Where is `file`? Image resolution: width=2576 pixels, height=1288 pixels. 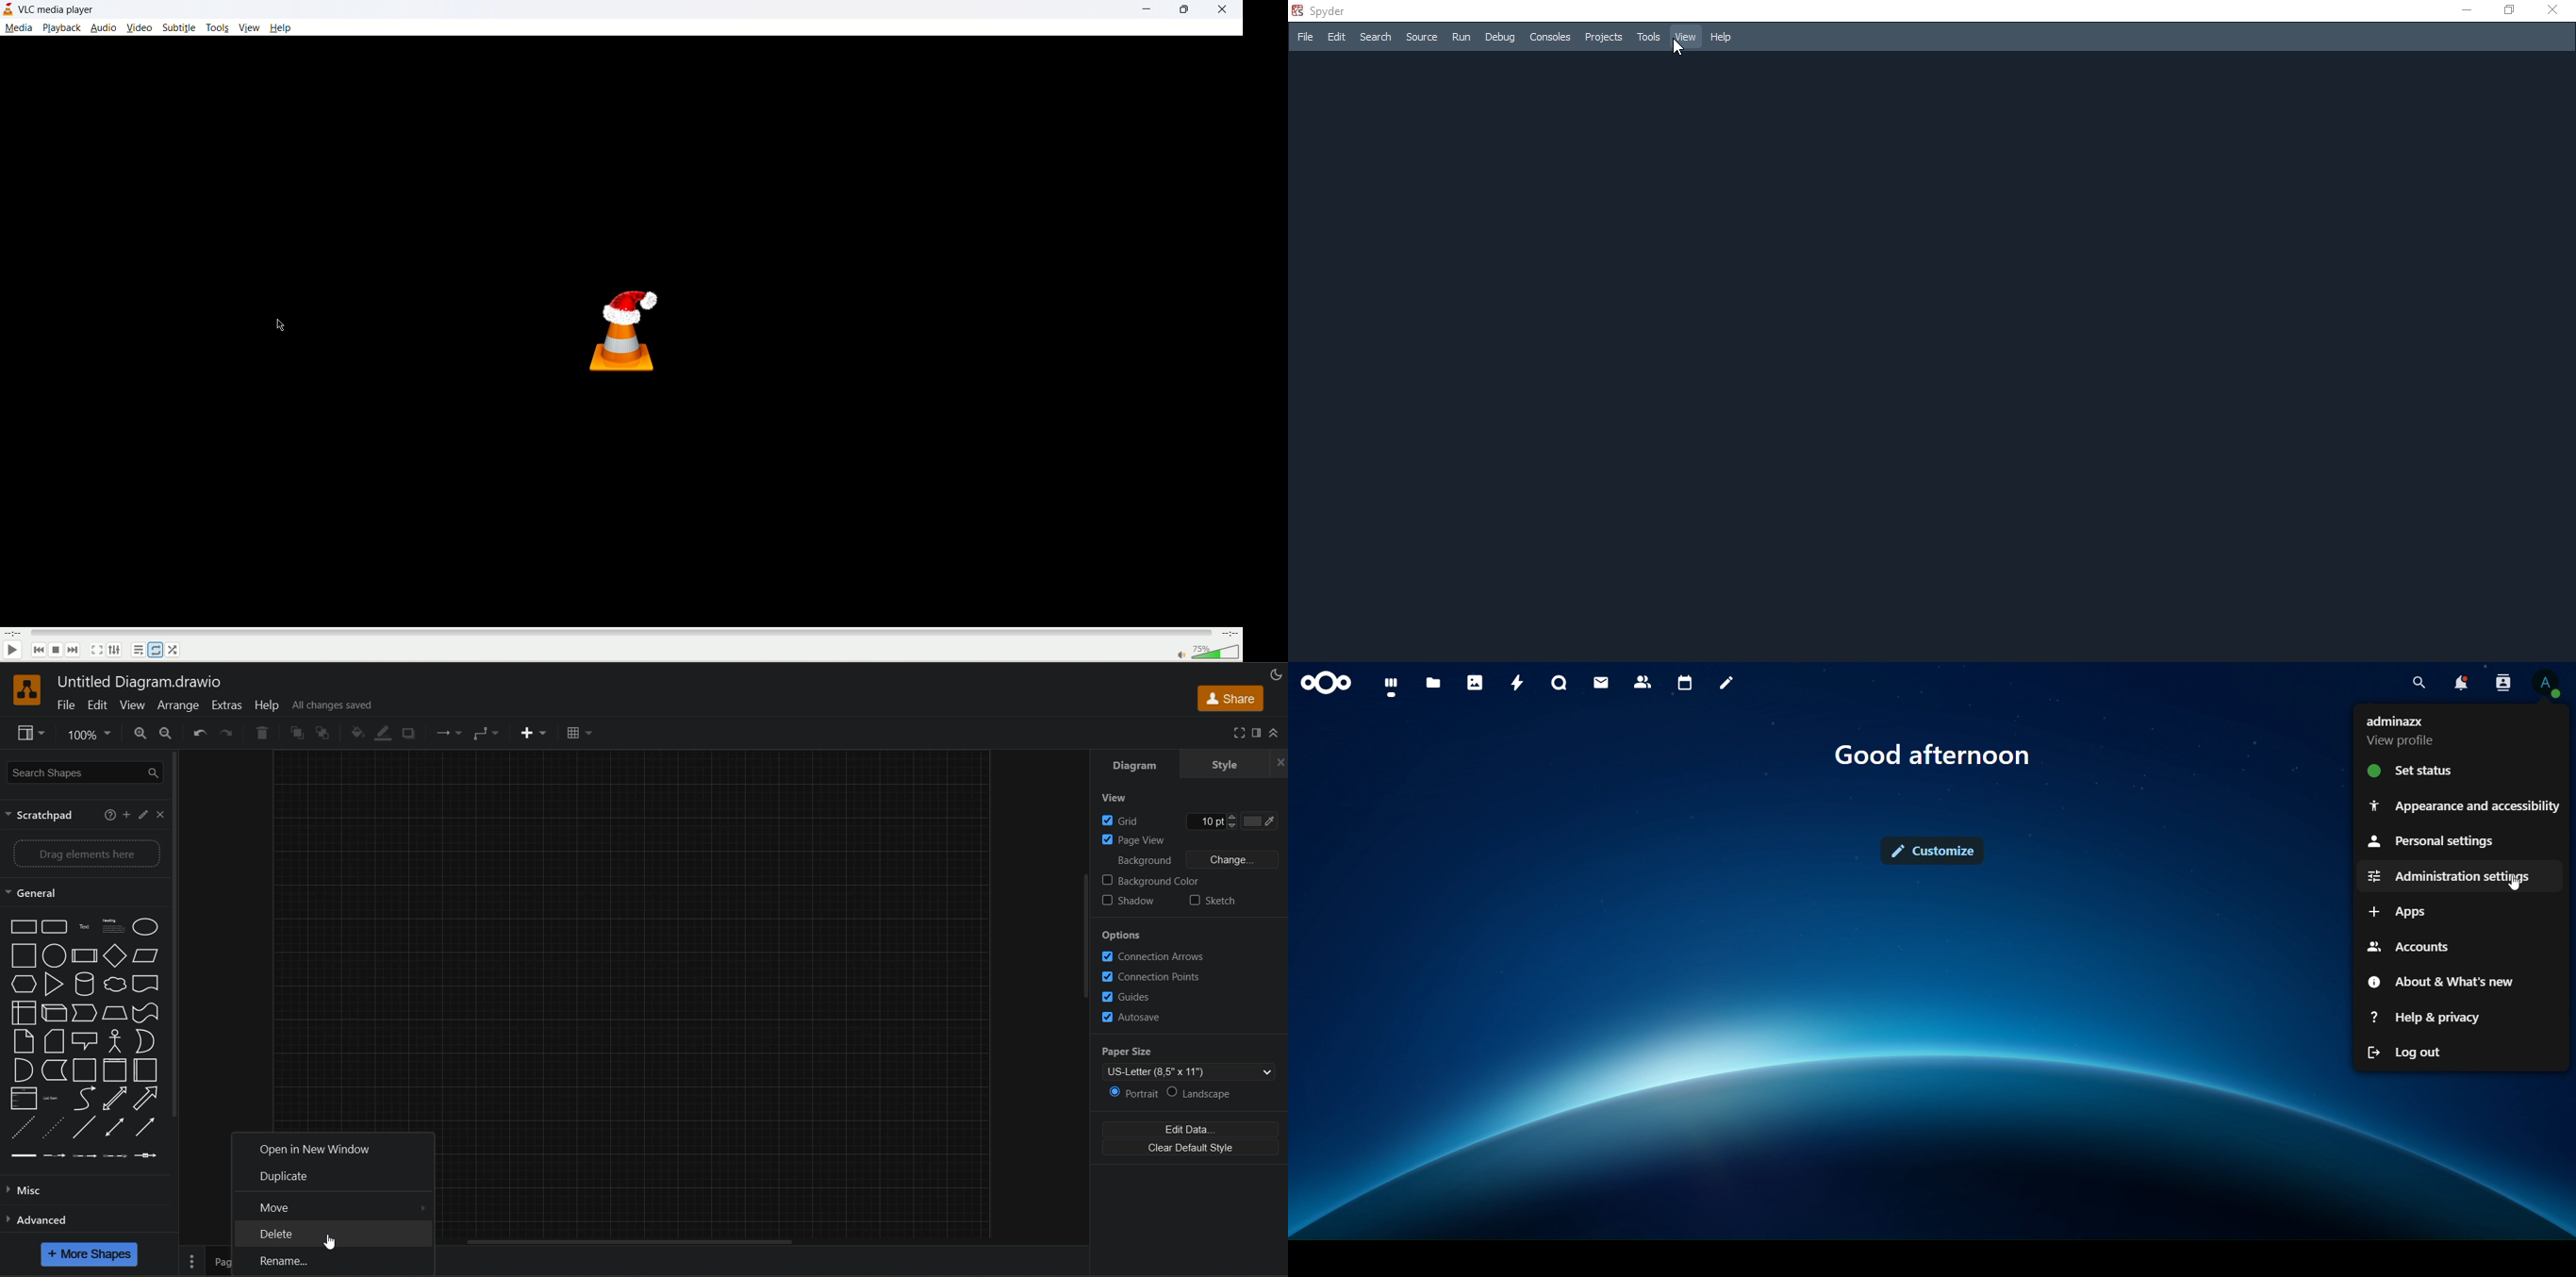
file is located at coordinates (65, 704).